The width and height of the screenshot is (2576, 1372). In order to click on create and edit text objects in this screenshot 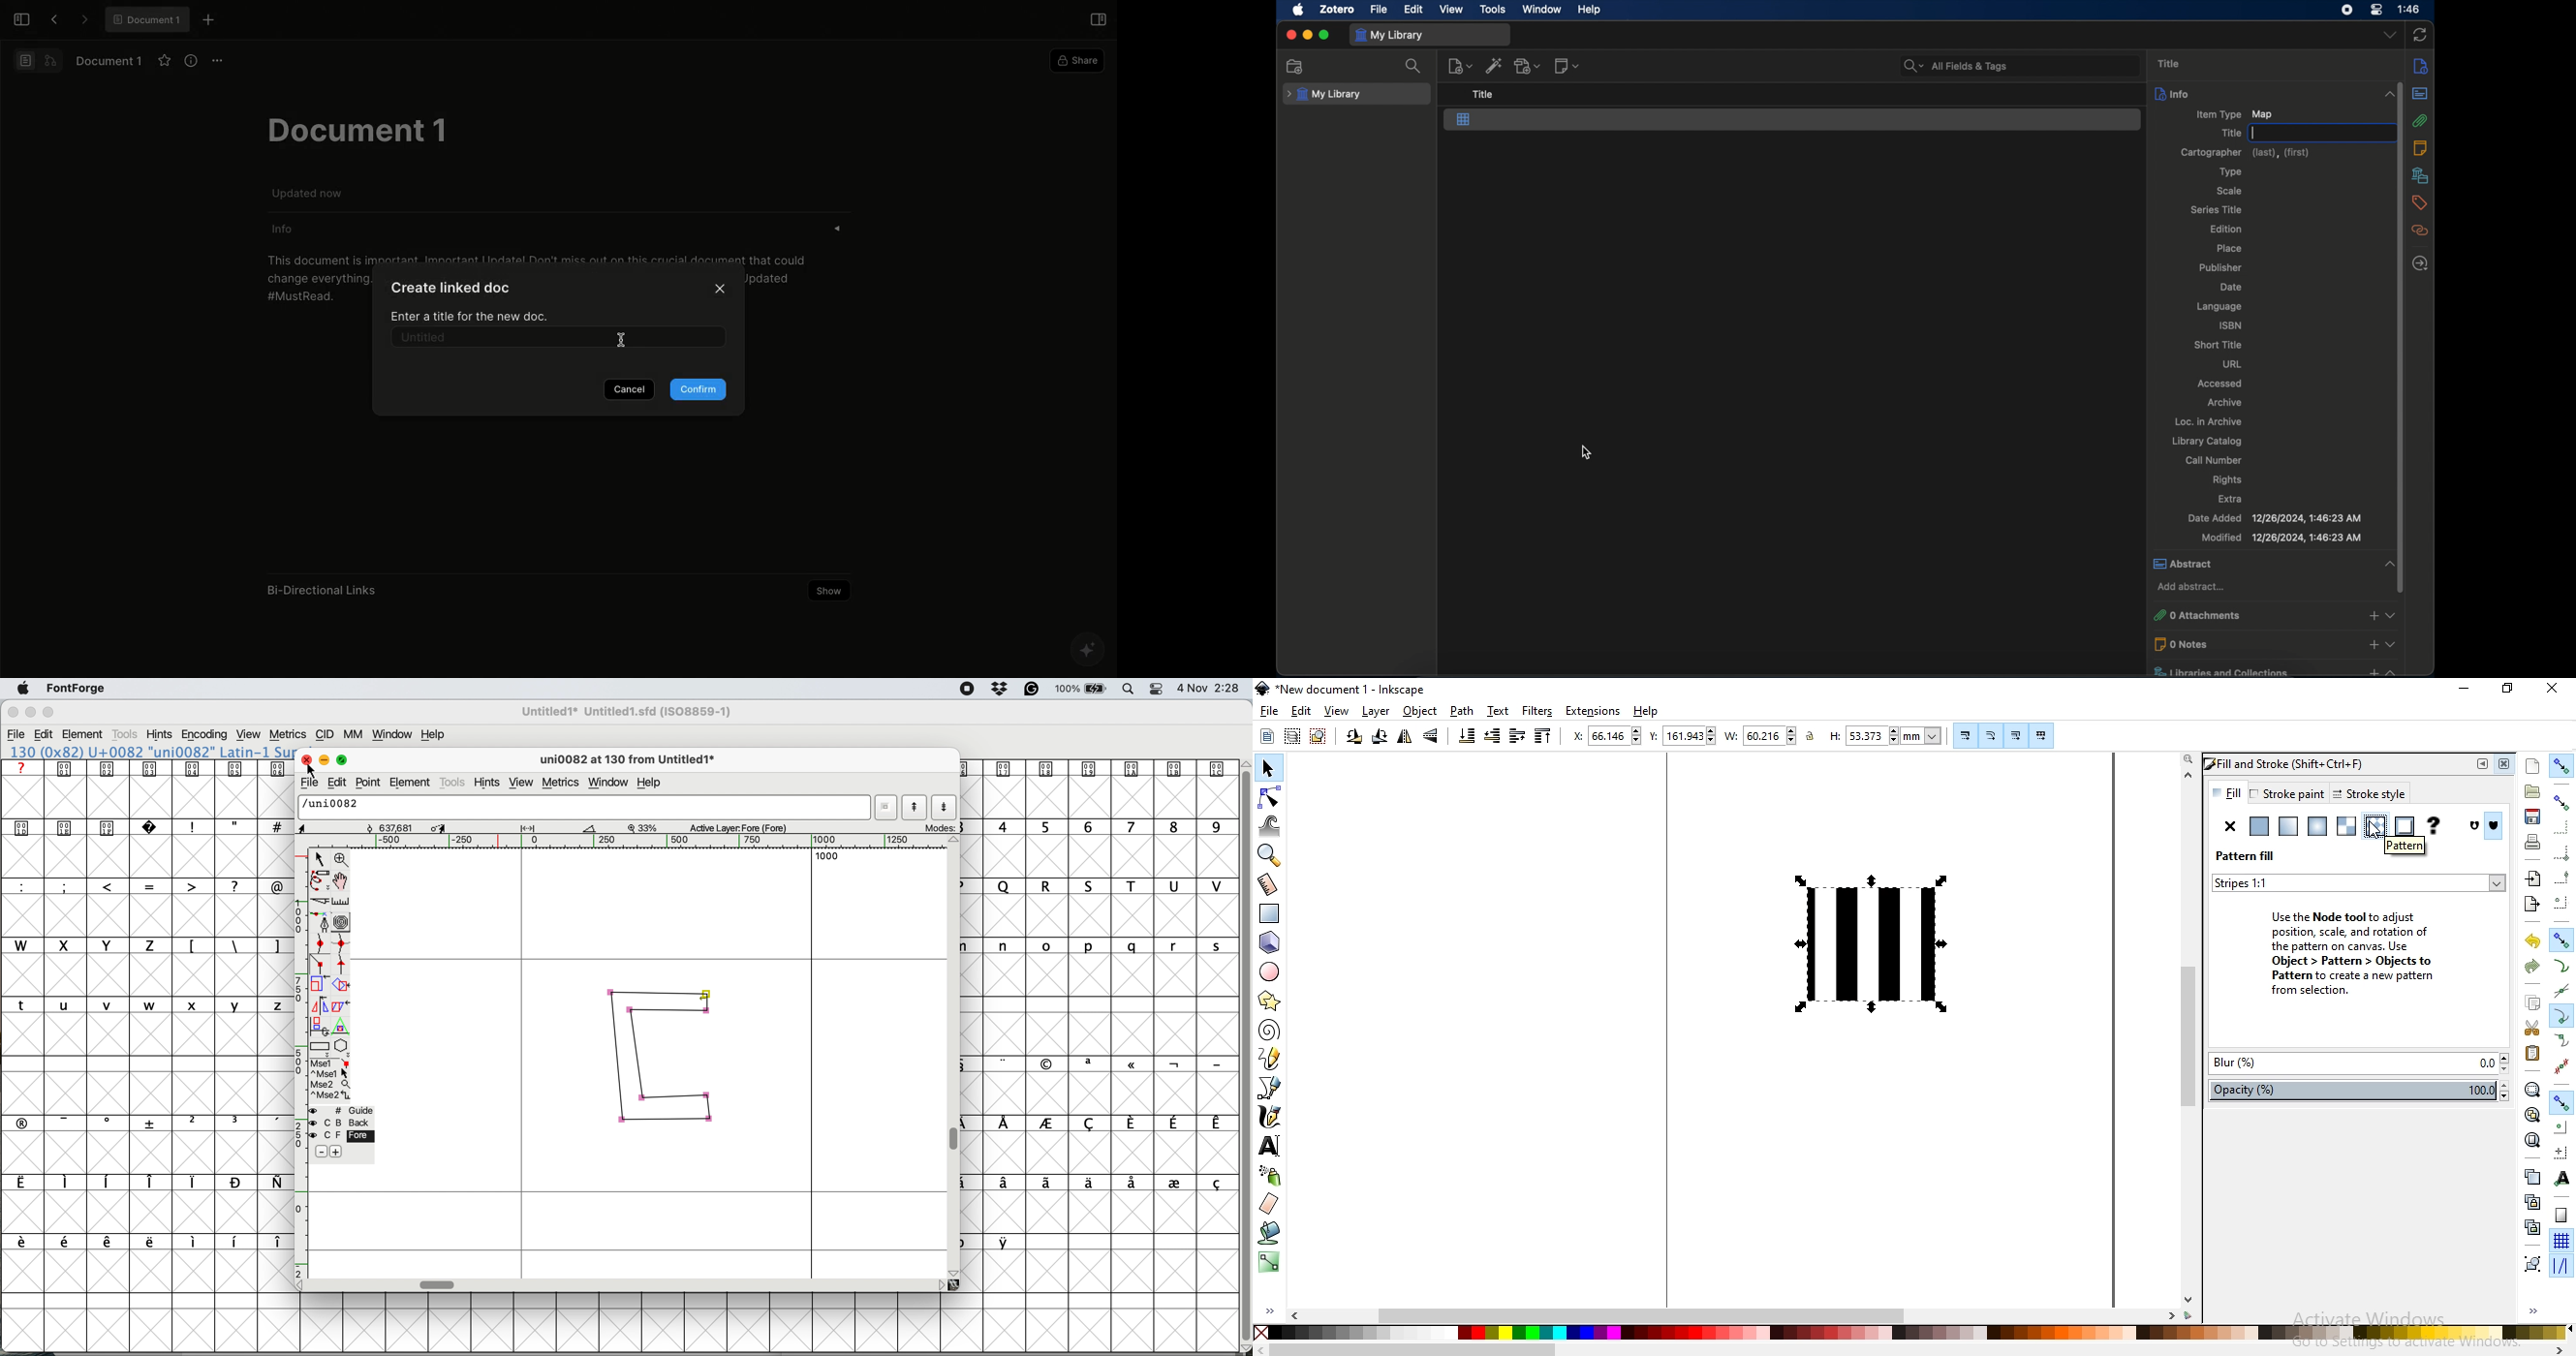, I will do `click(1269, 1144)`.